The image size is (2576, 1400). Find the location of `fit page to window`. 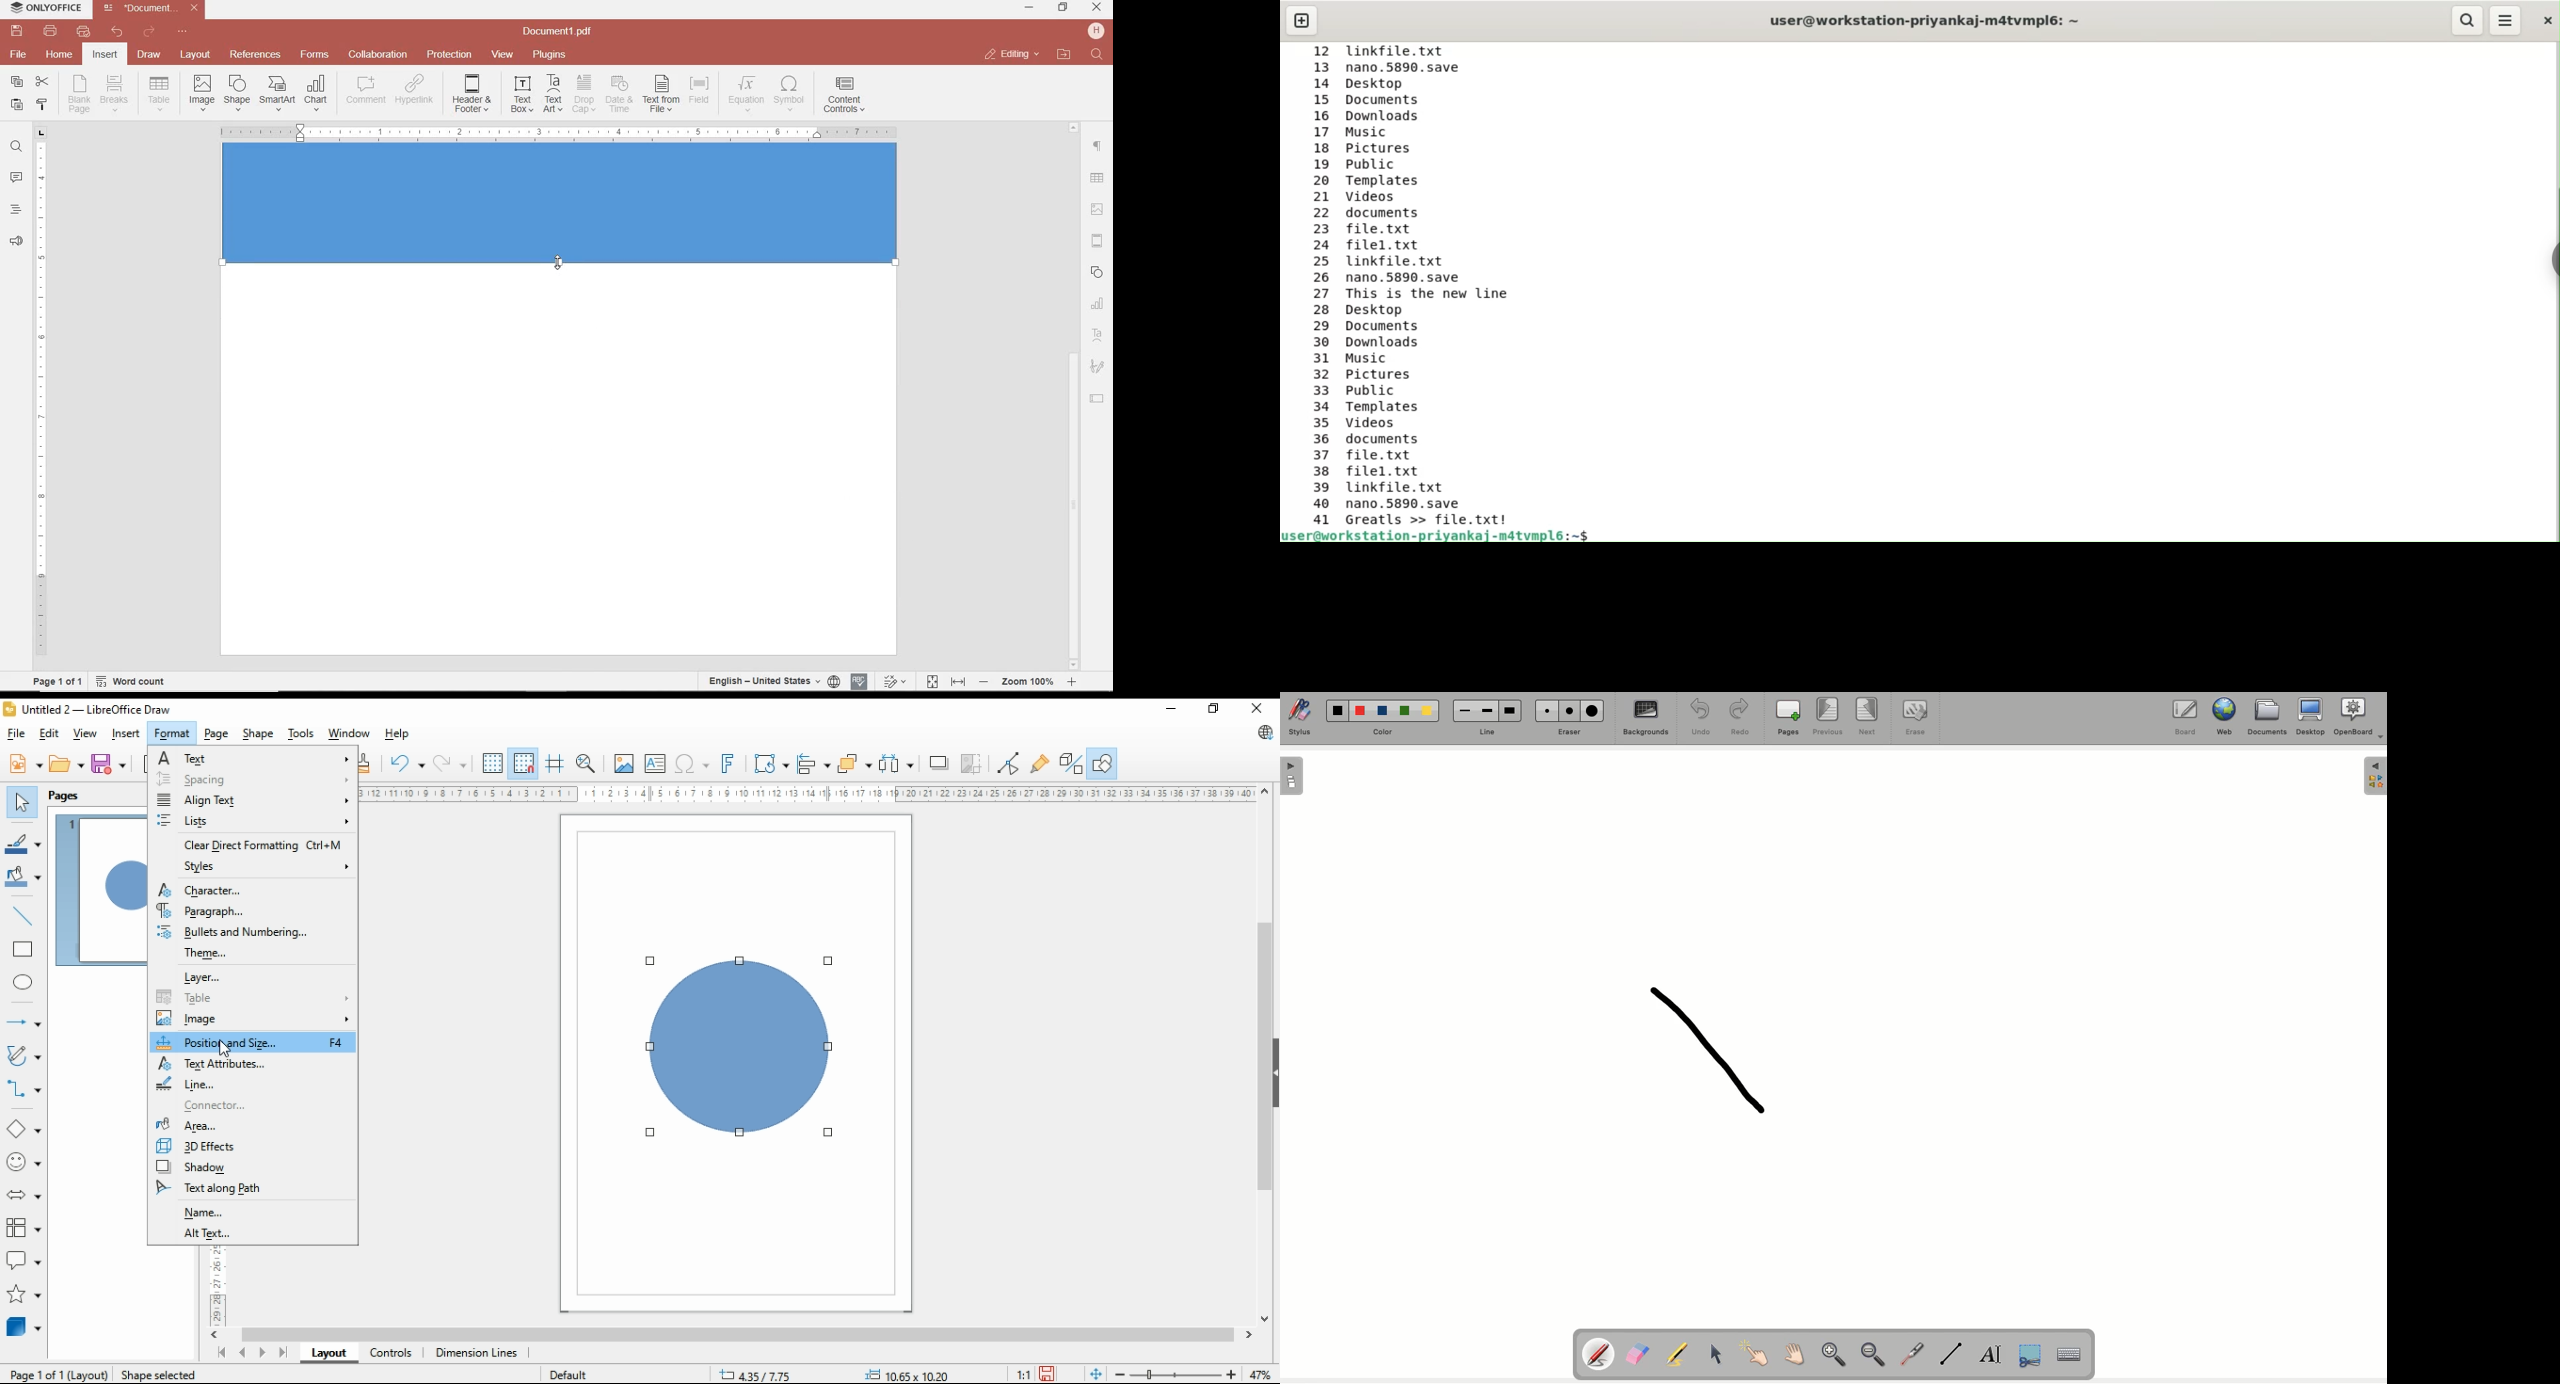

fit page to window is located at coordinates (1095, 1373).